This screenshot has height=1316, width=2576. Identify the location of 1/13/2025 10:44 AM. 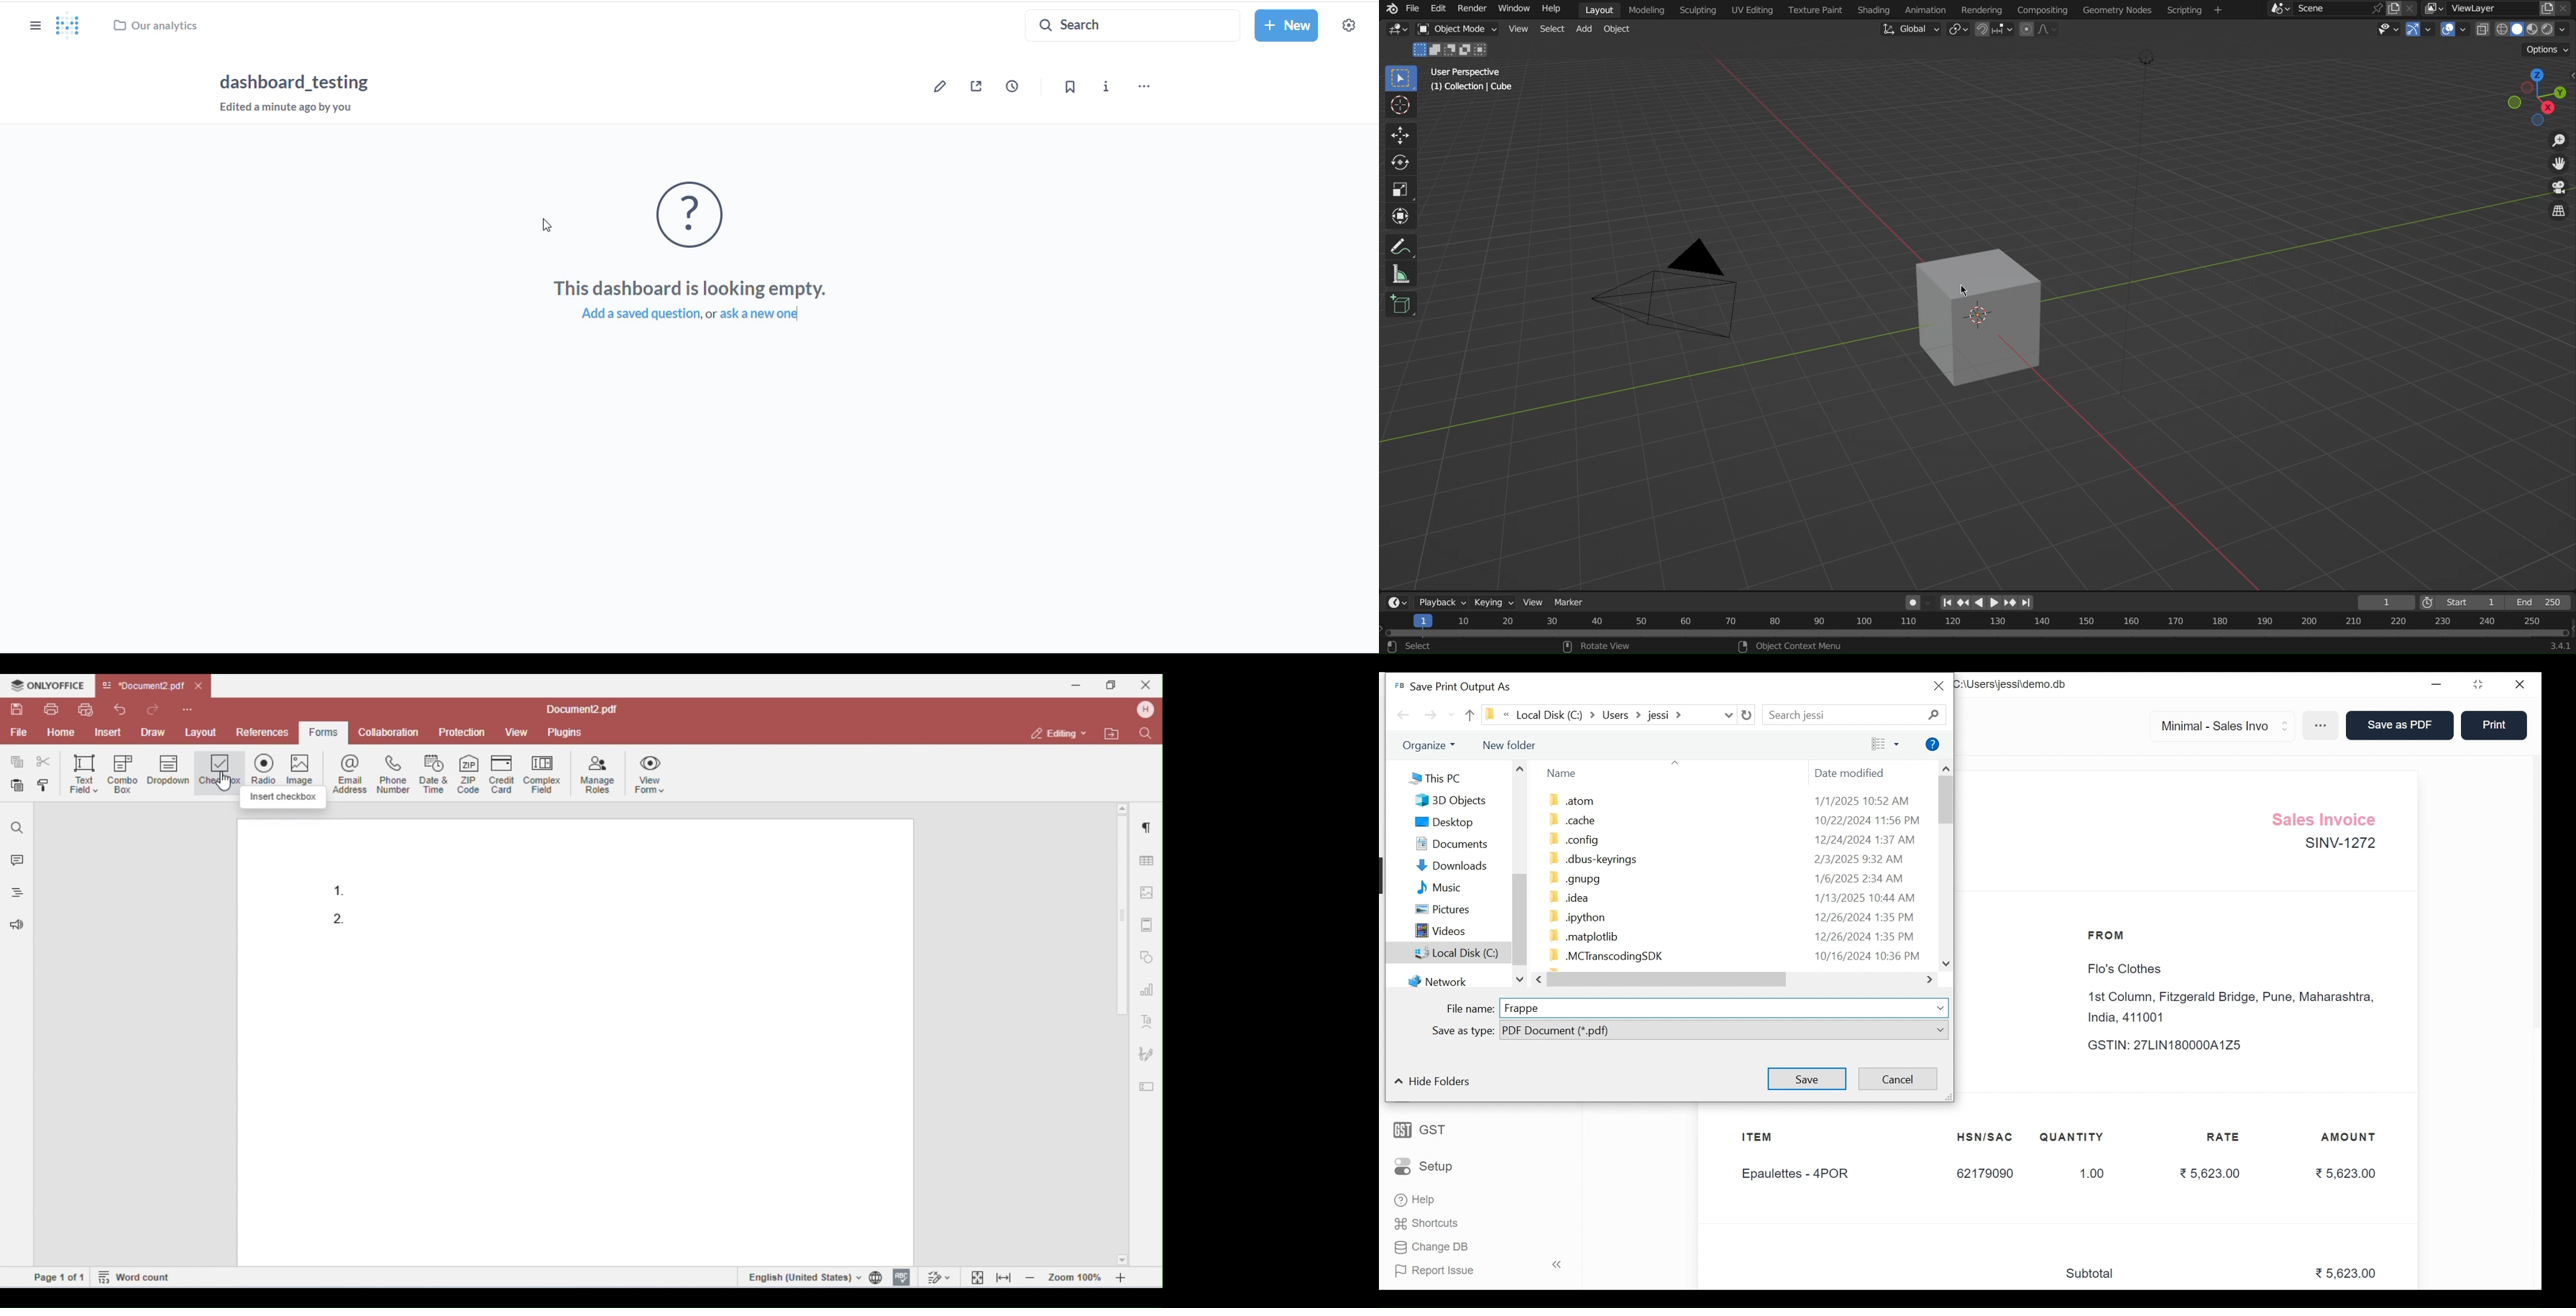
(1867, 896).